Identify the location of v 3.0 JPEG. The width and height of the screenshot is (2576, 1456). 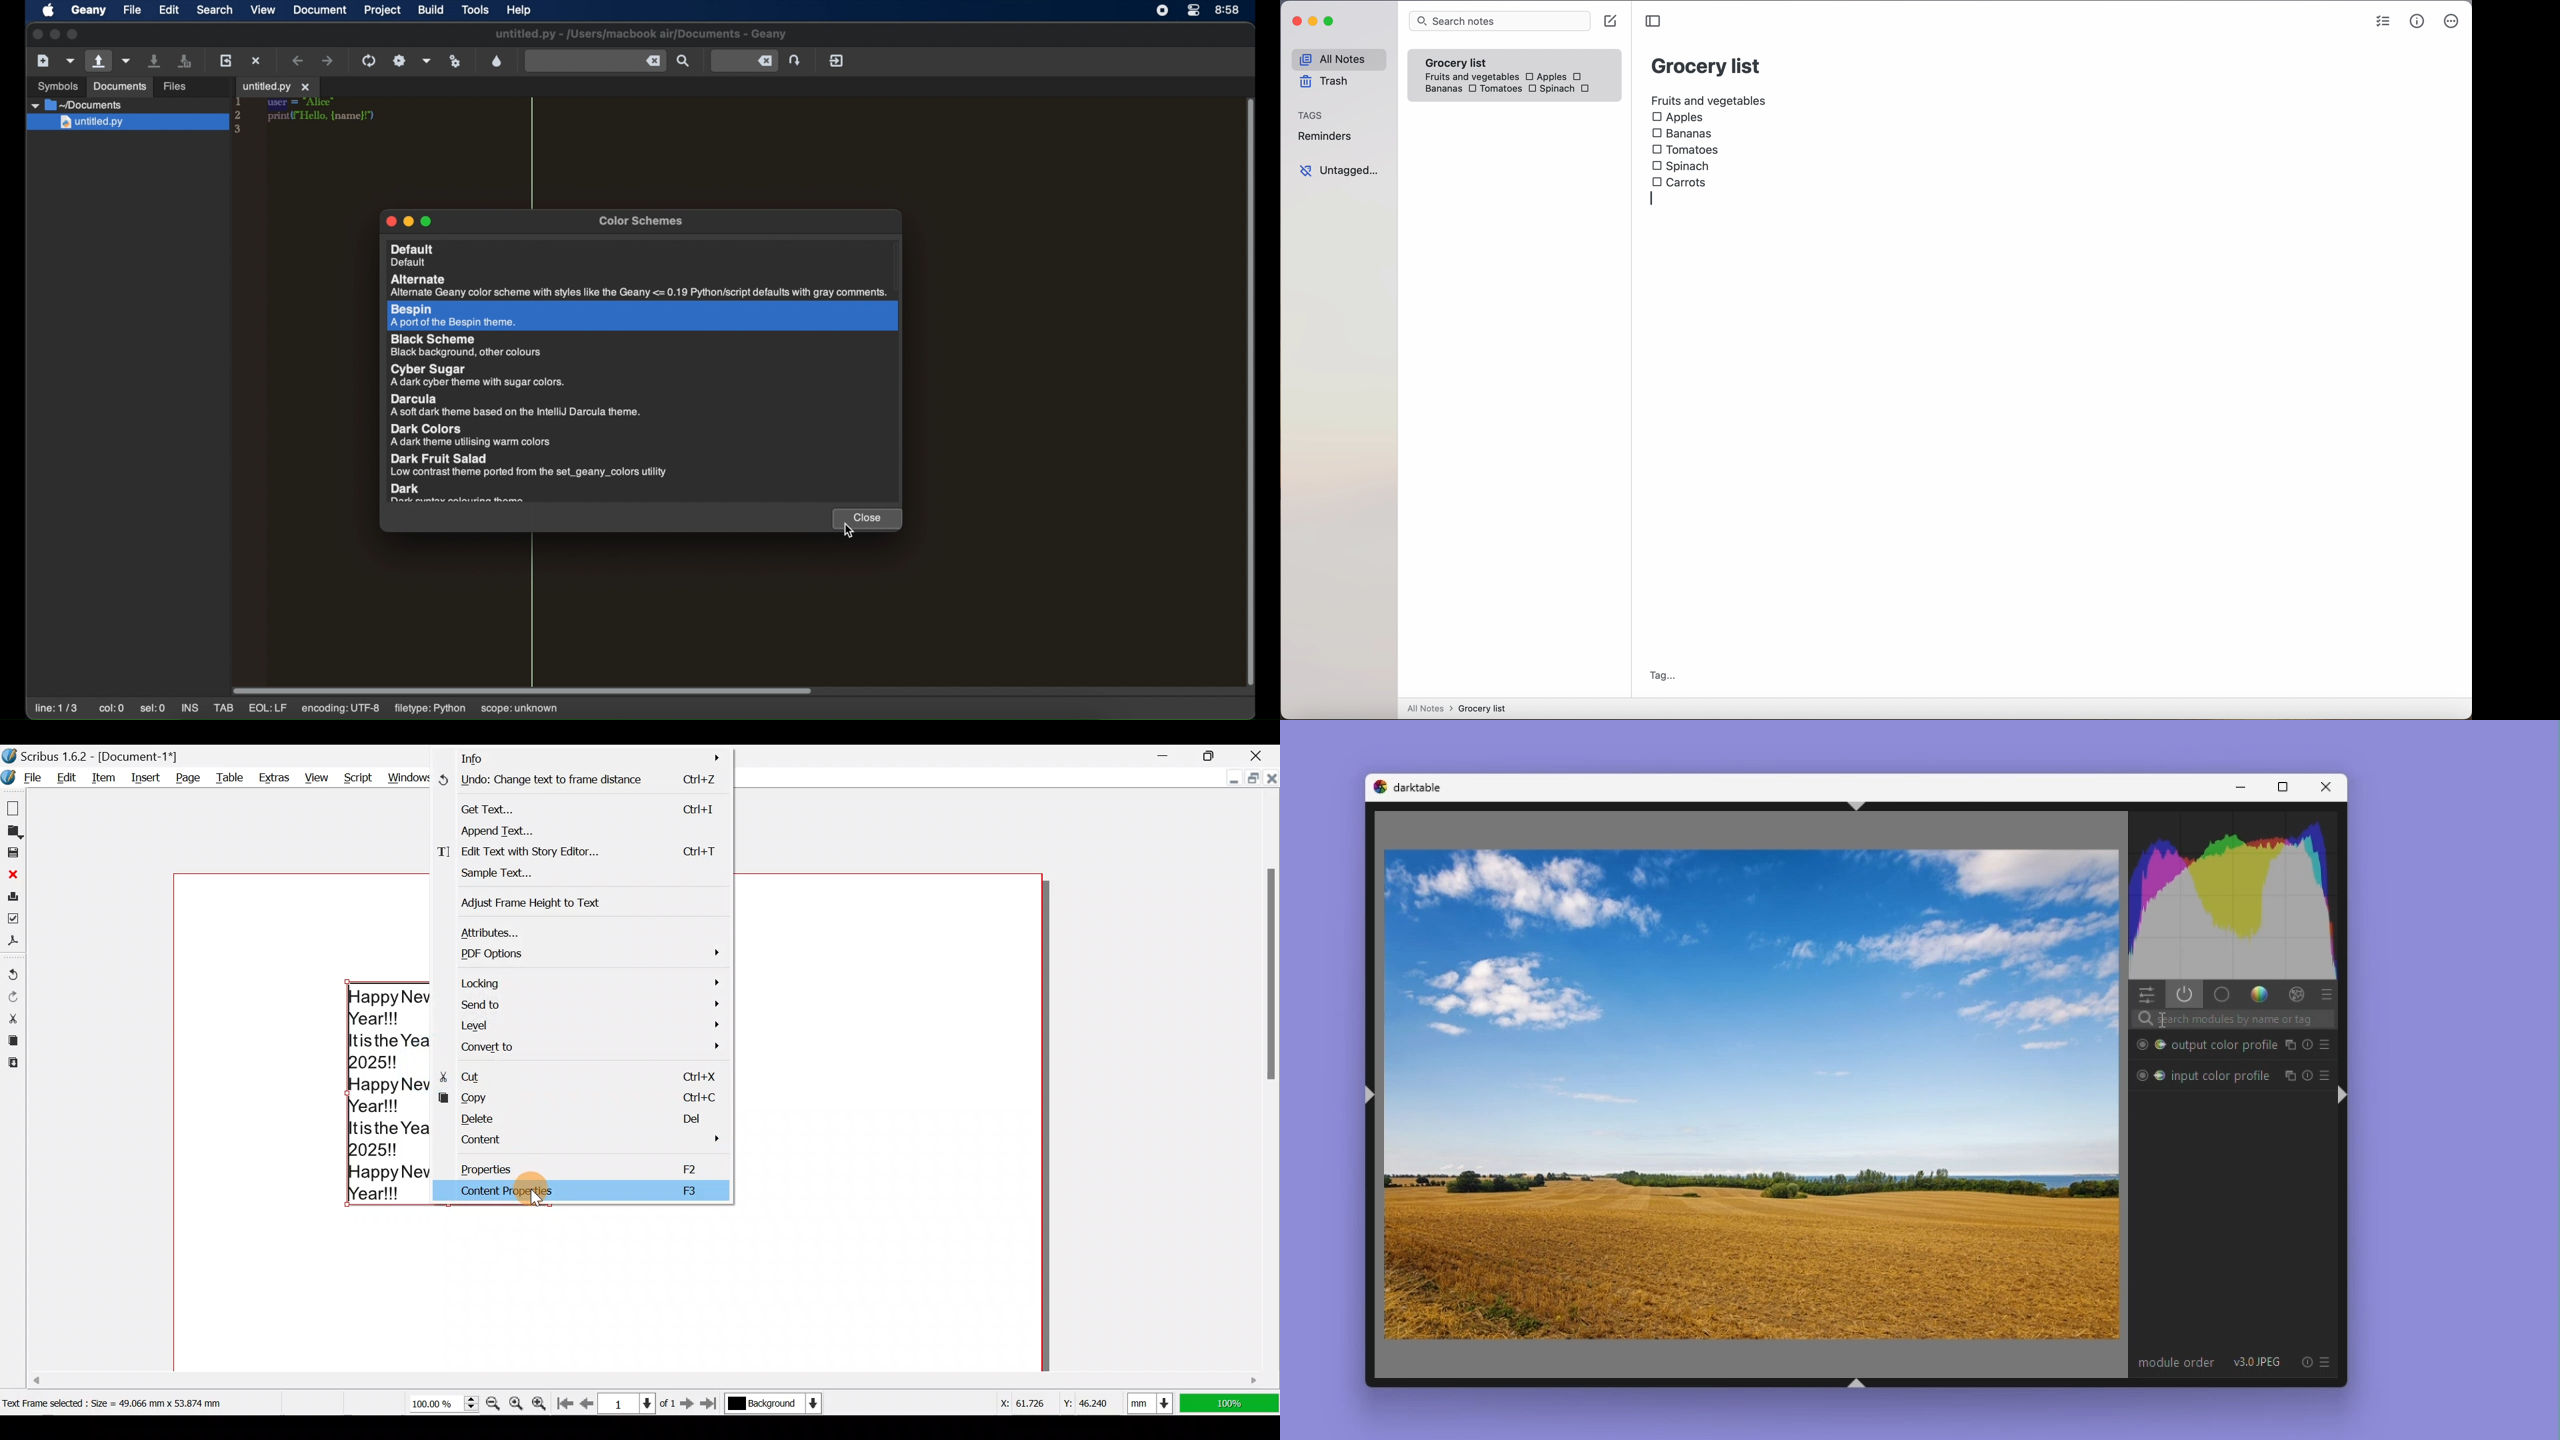
(2256, 1362).